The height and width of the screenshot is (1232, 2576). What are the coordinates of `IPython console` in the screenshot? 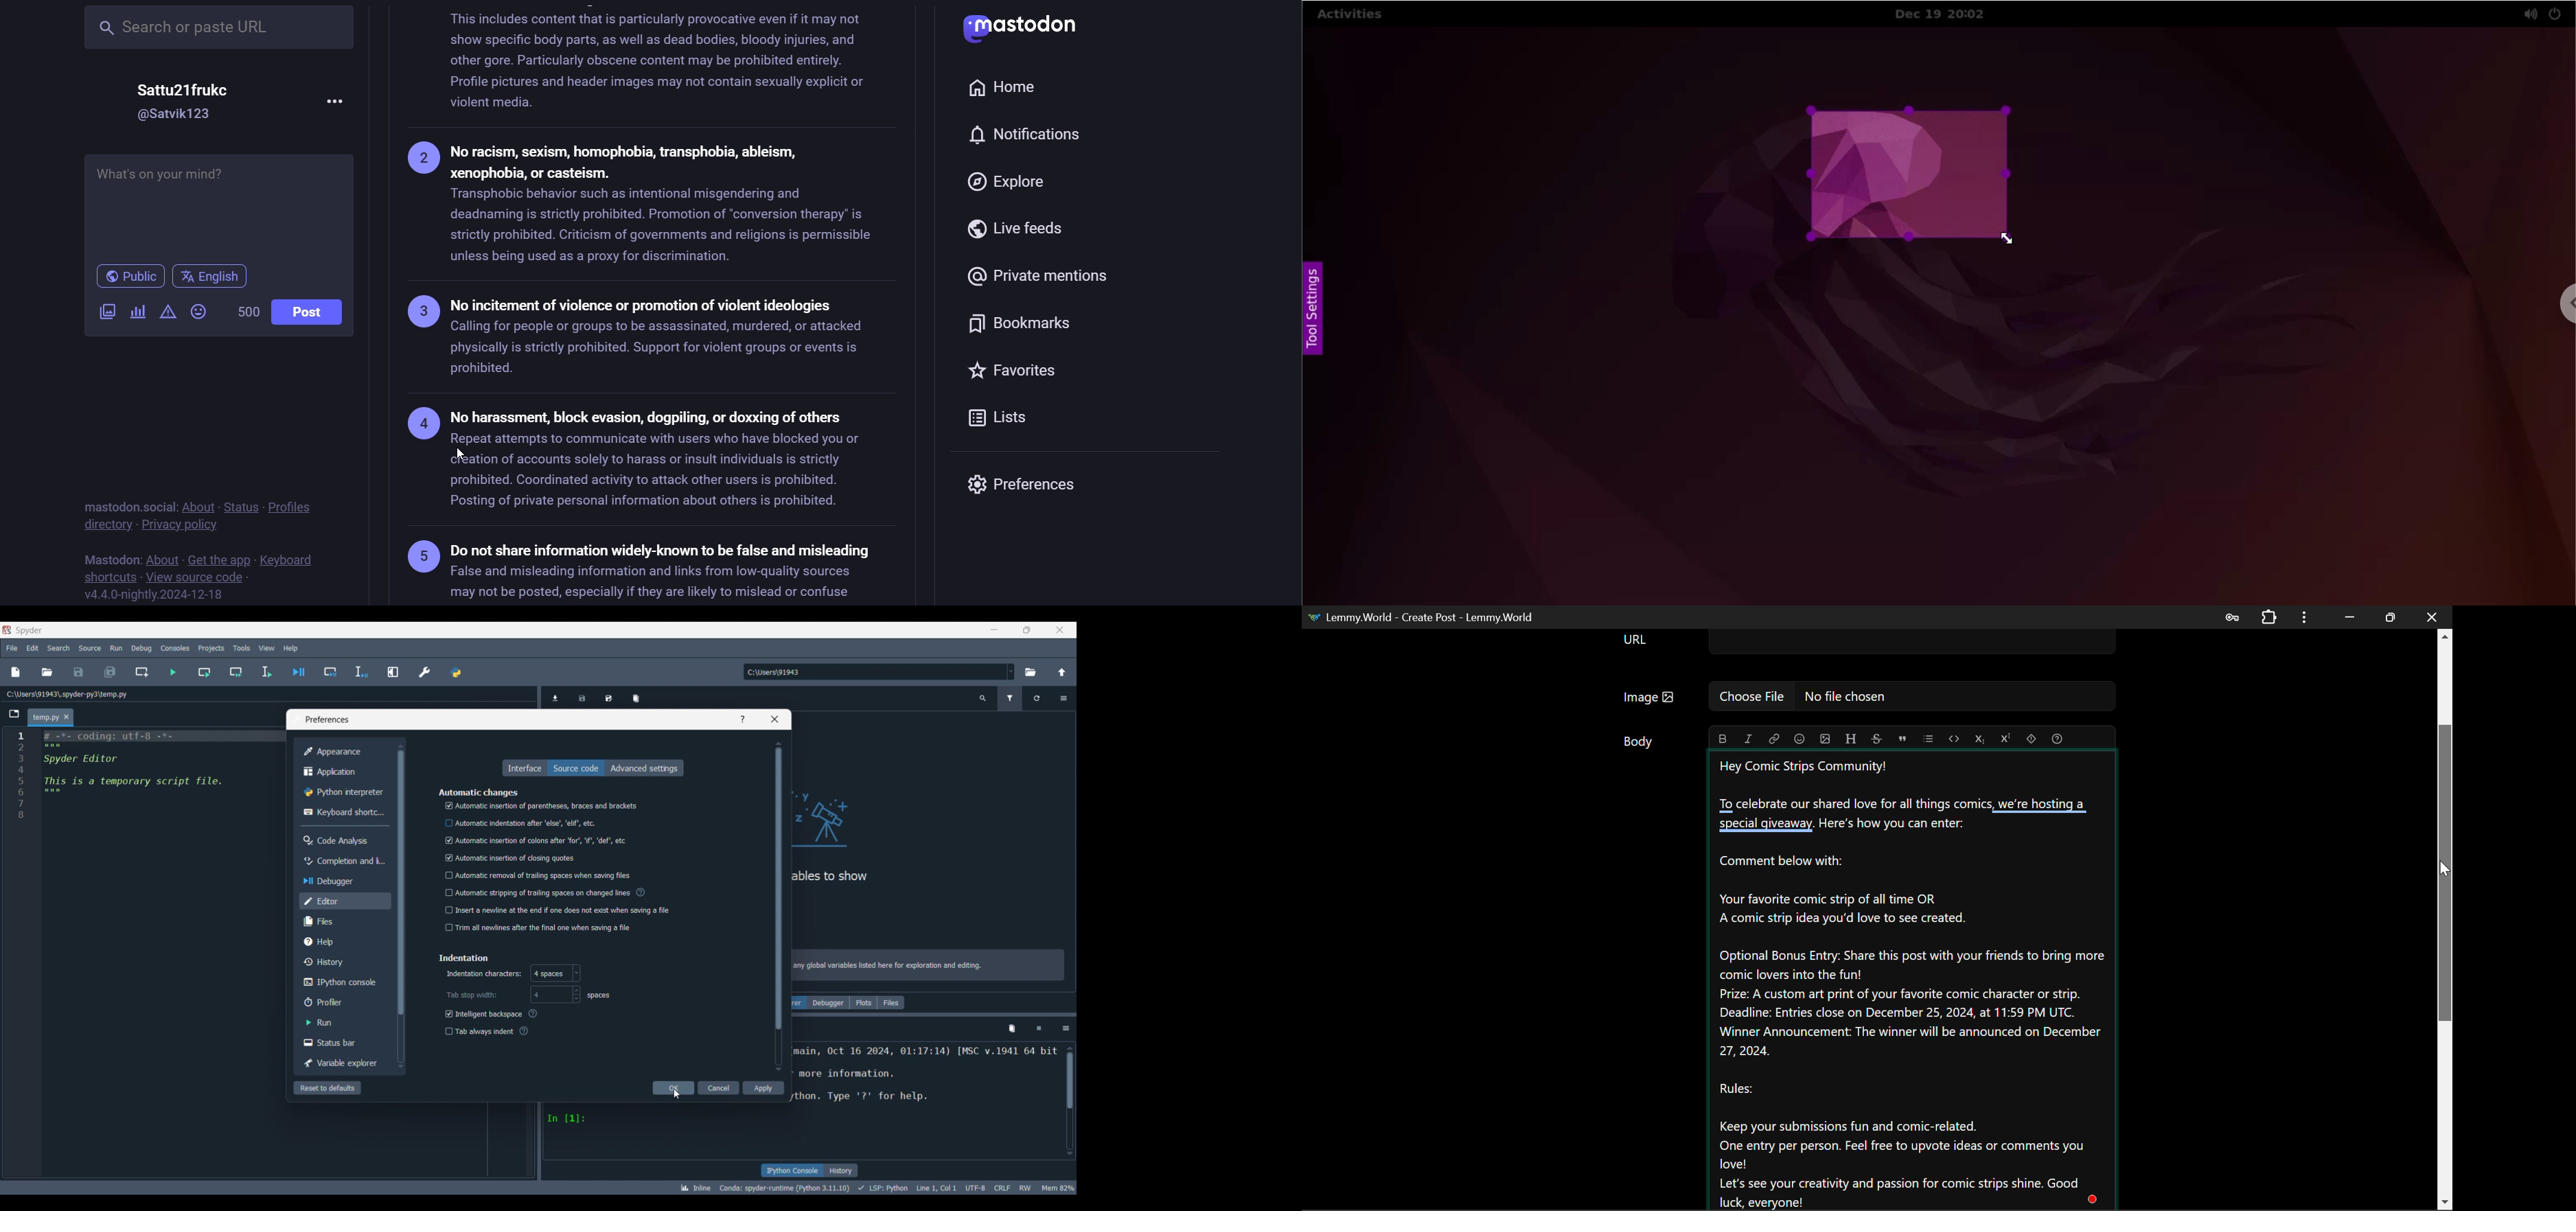 It's located at (345, 983).